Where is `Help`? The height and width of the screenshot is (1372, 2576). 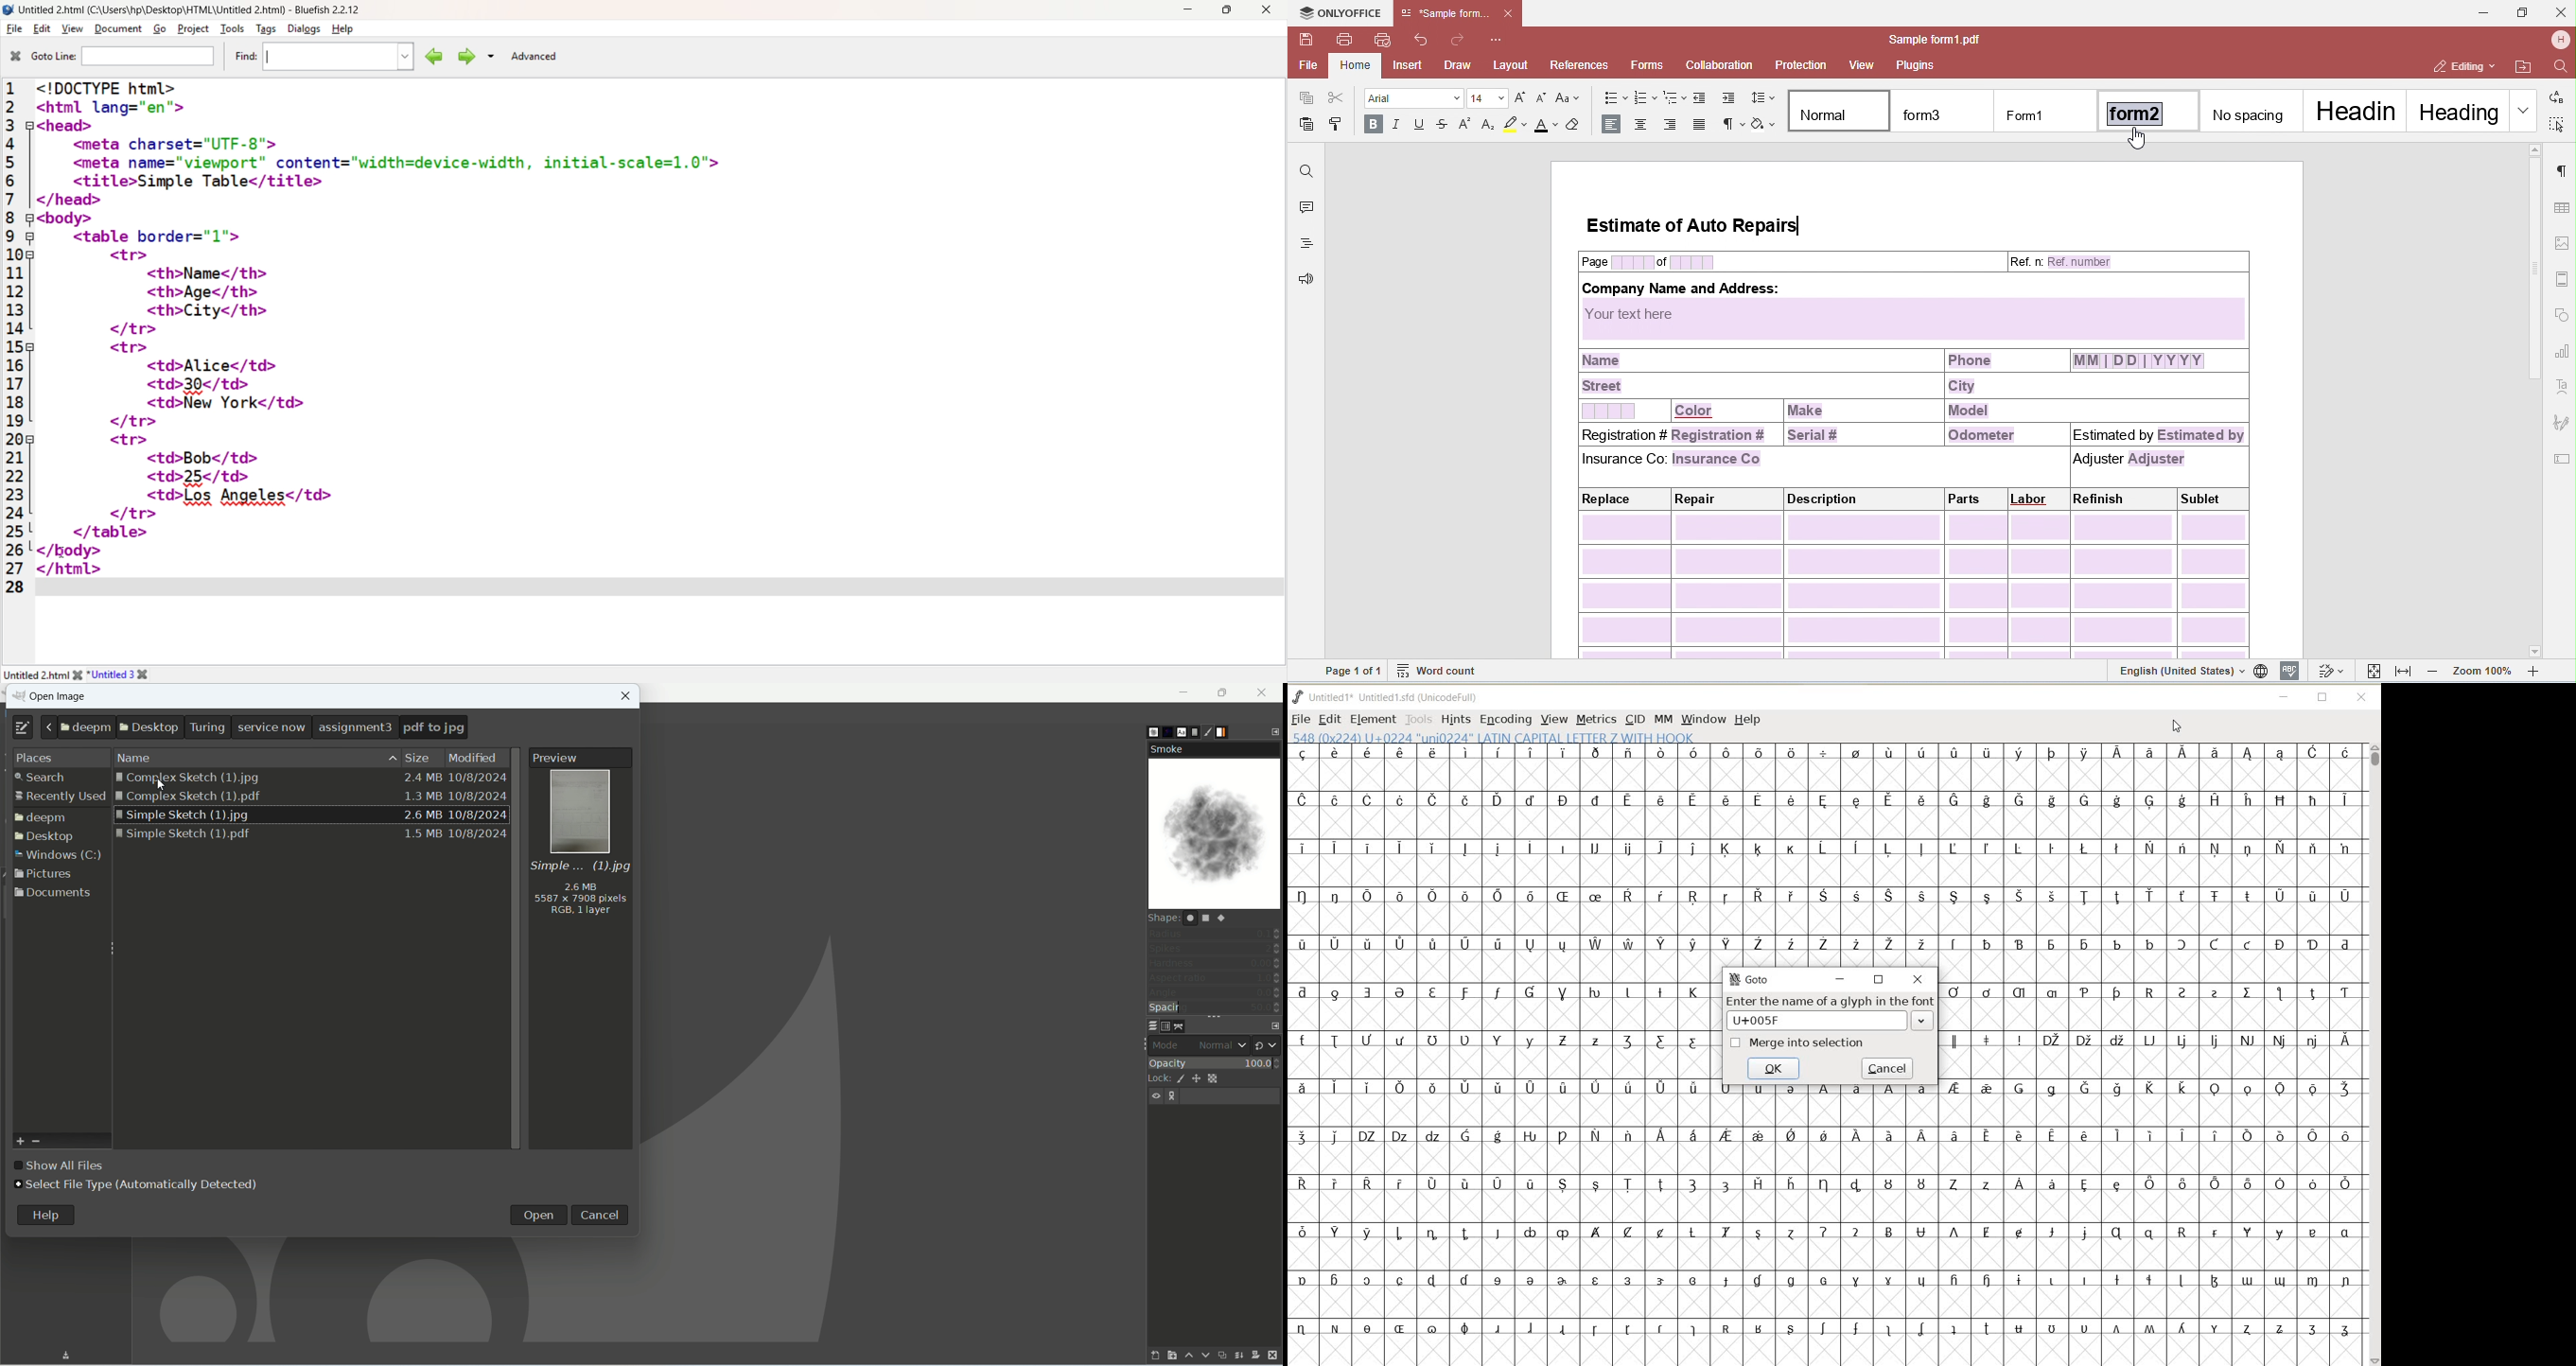
Help is located at coordinates (345, 29).